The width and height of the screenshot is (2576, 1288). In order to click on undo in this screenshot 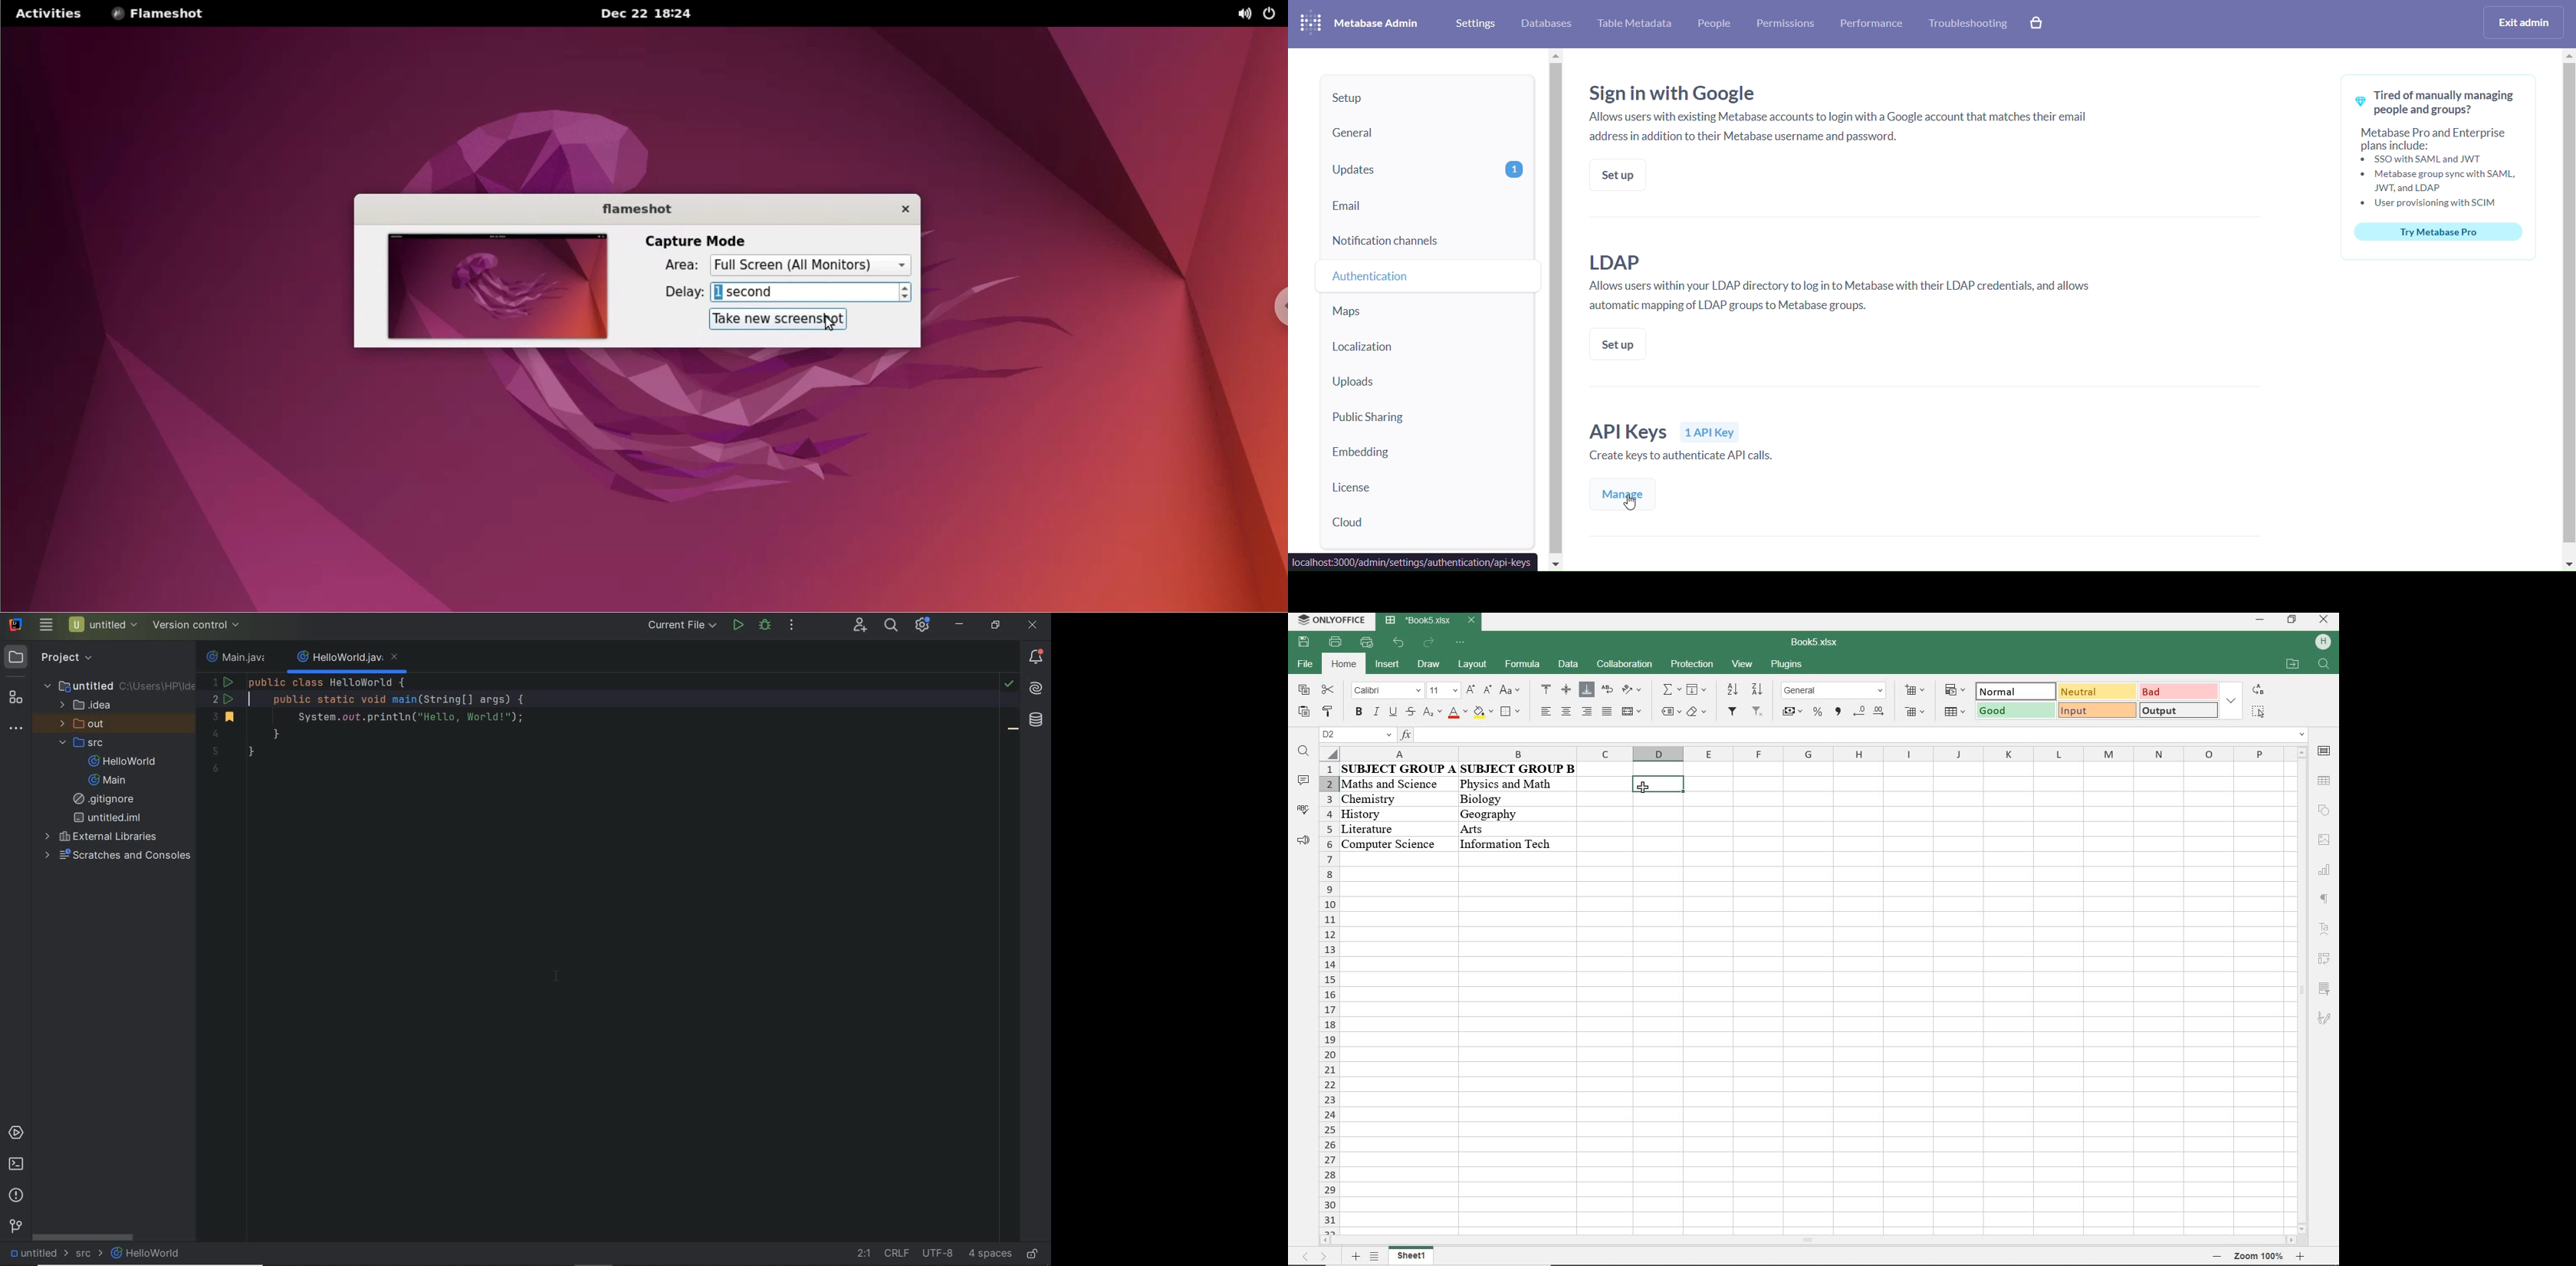, I will do `click(1399, 643)`.